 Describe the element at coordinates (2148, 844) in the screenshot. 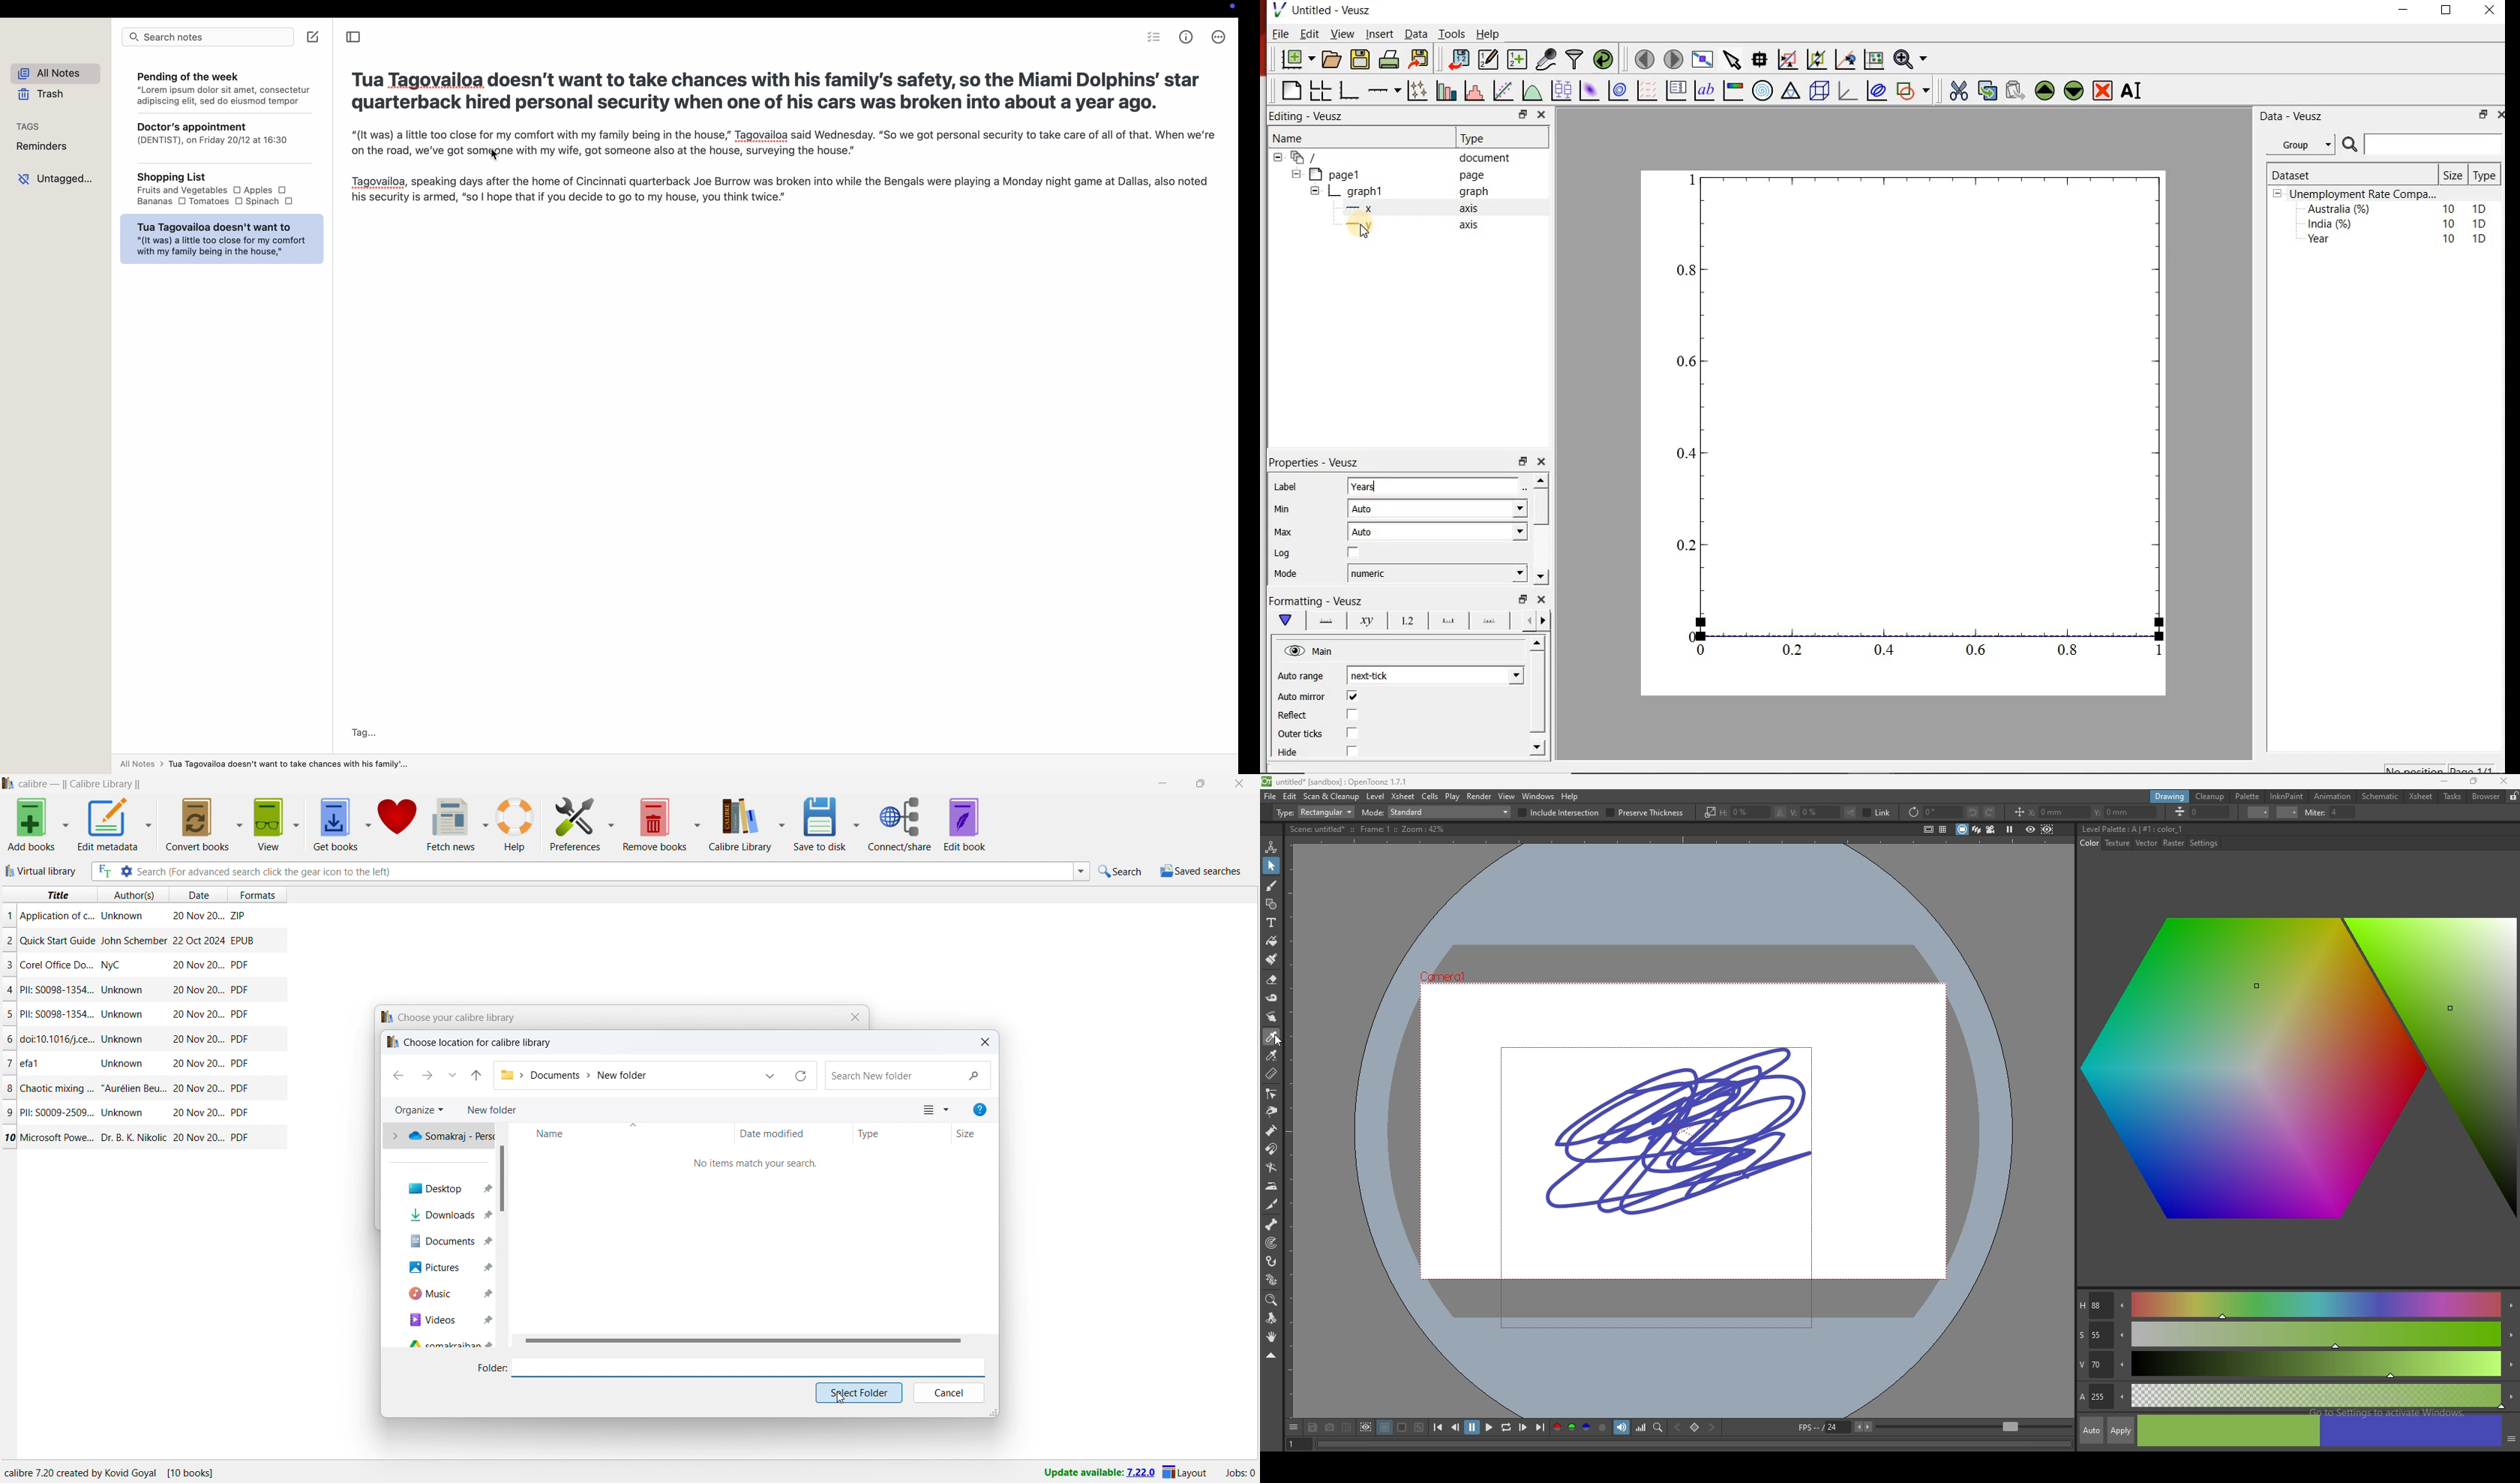

I see `vector` at that location.